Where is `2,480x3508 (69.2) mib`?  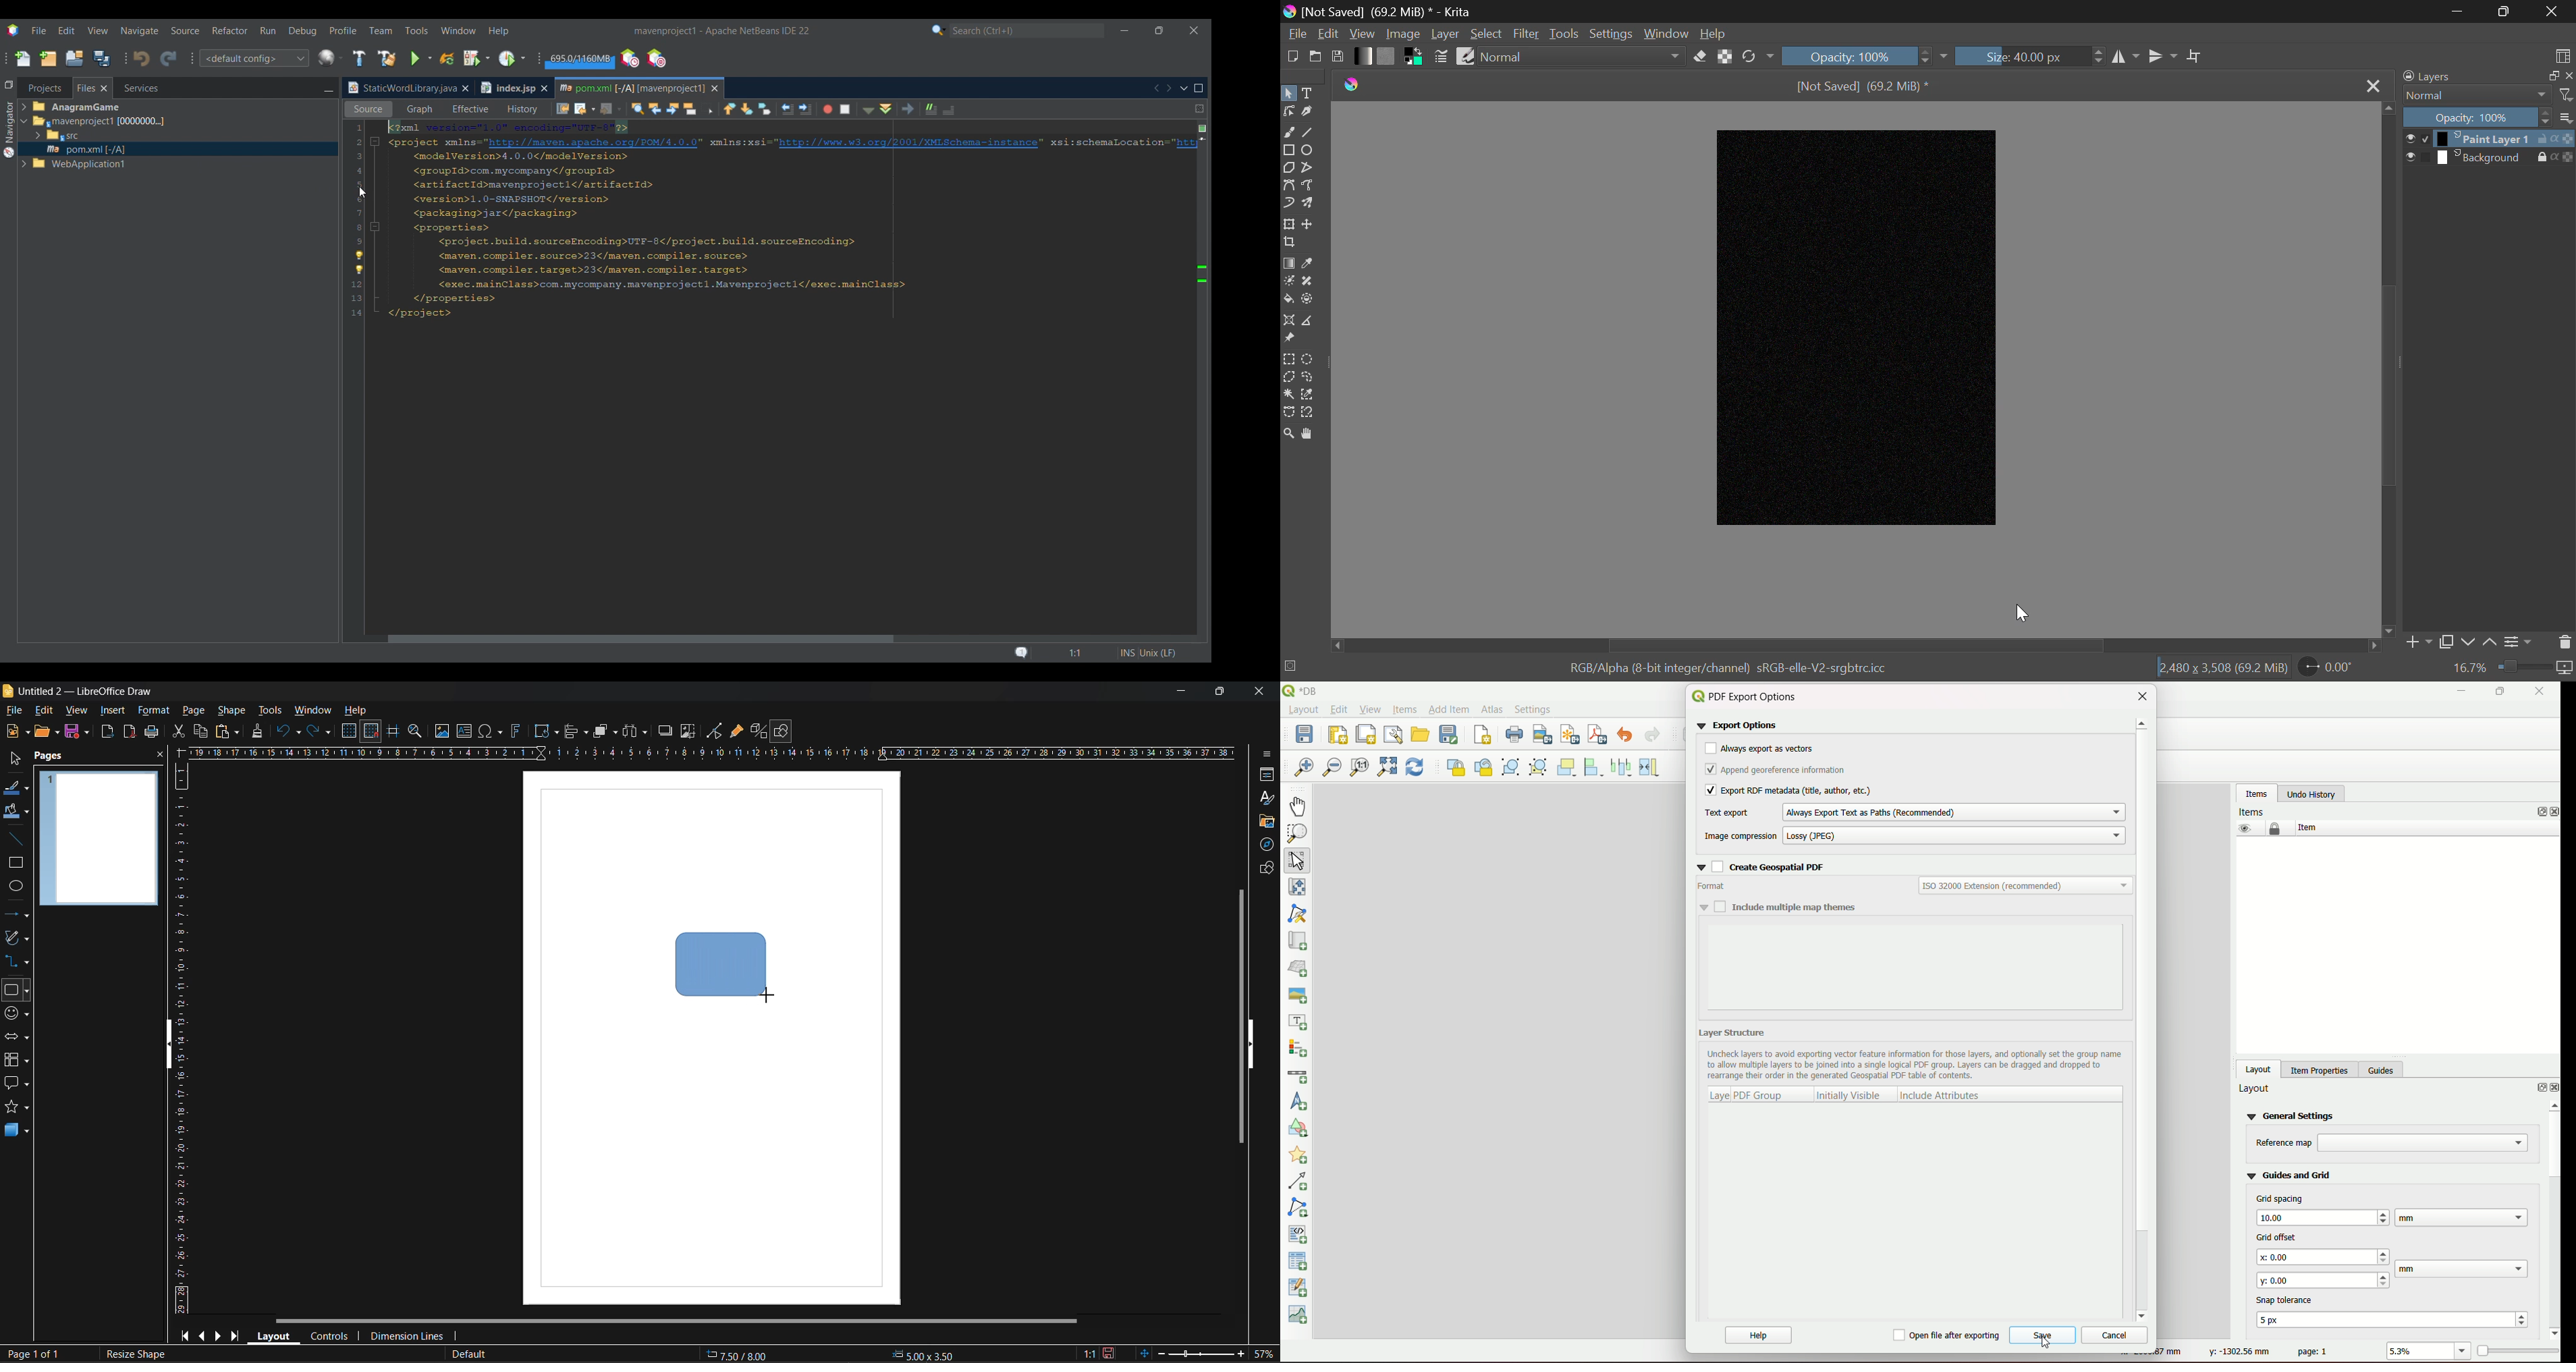 2,480x3508 (69.2) mib is located at coordinates (2218, 670).